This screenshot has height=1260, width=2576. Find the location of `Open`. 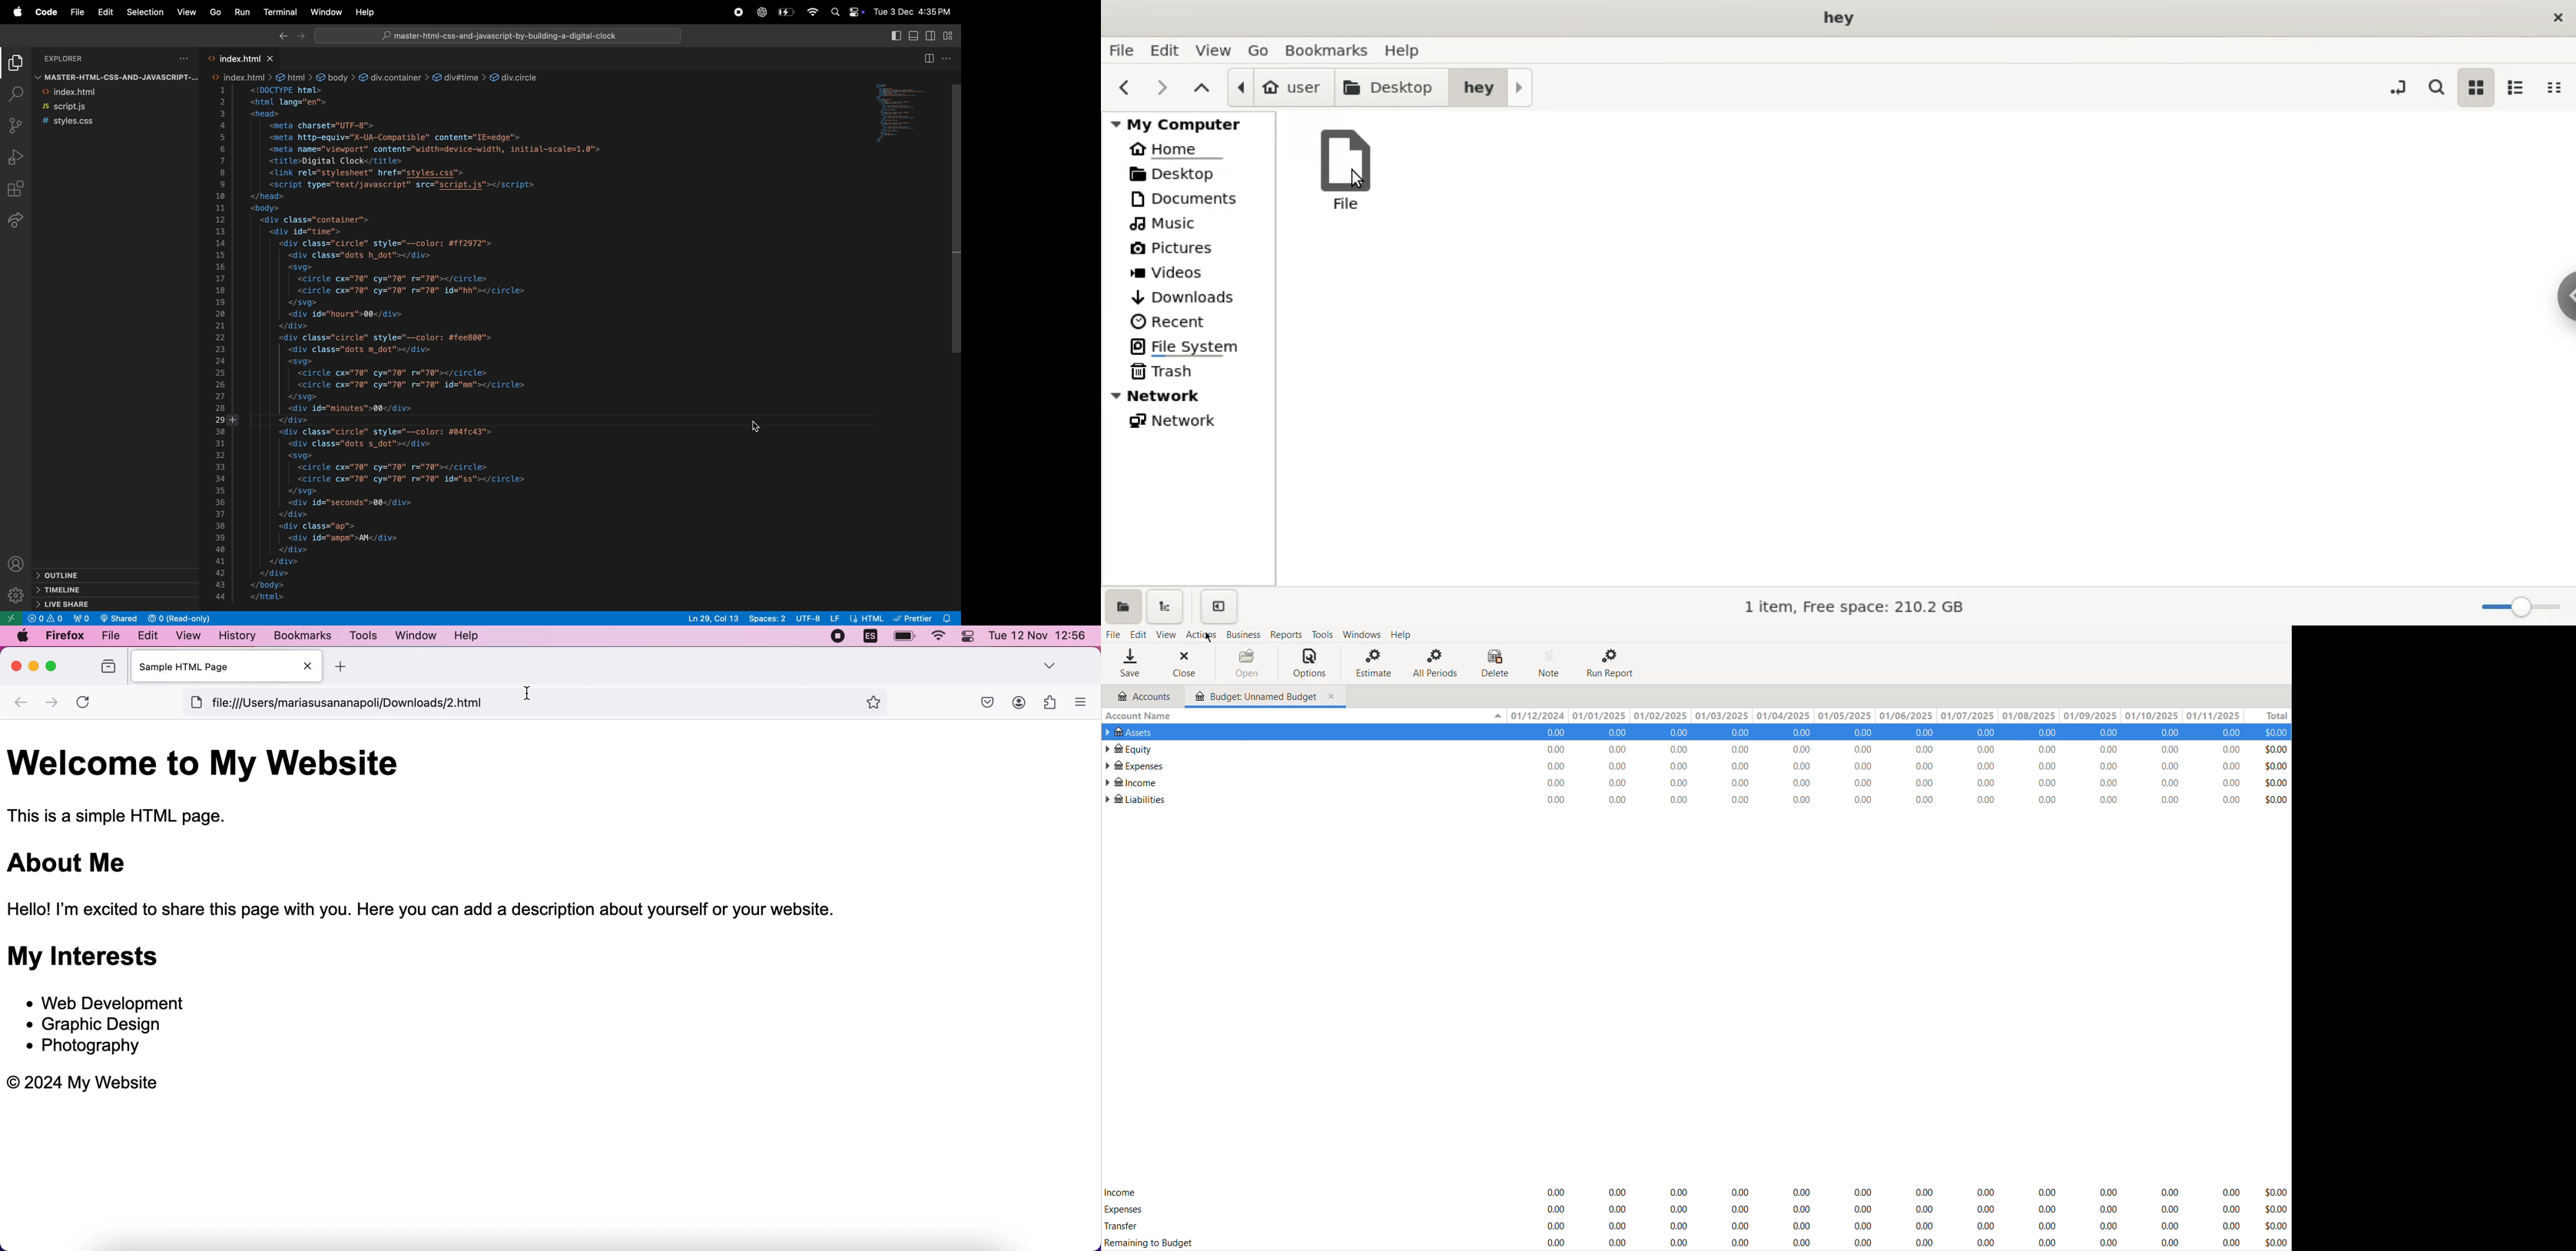

Open is located at coordinates (1247, 663).